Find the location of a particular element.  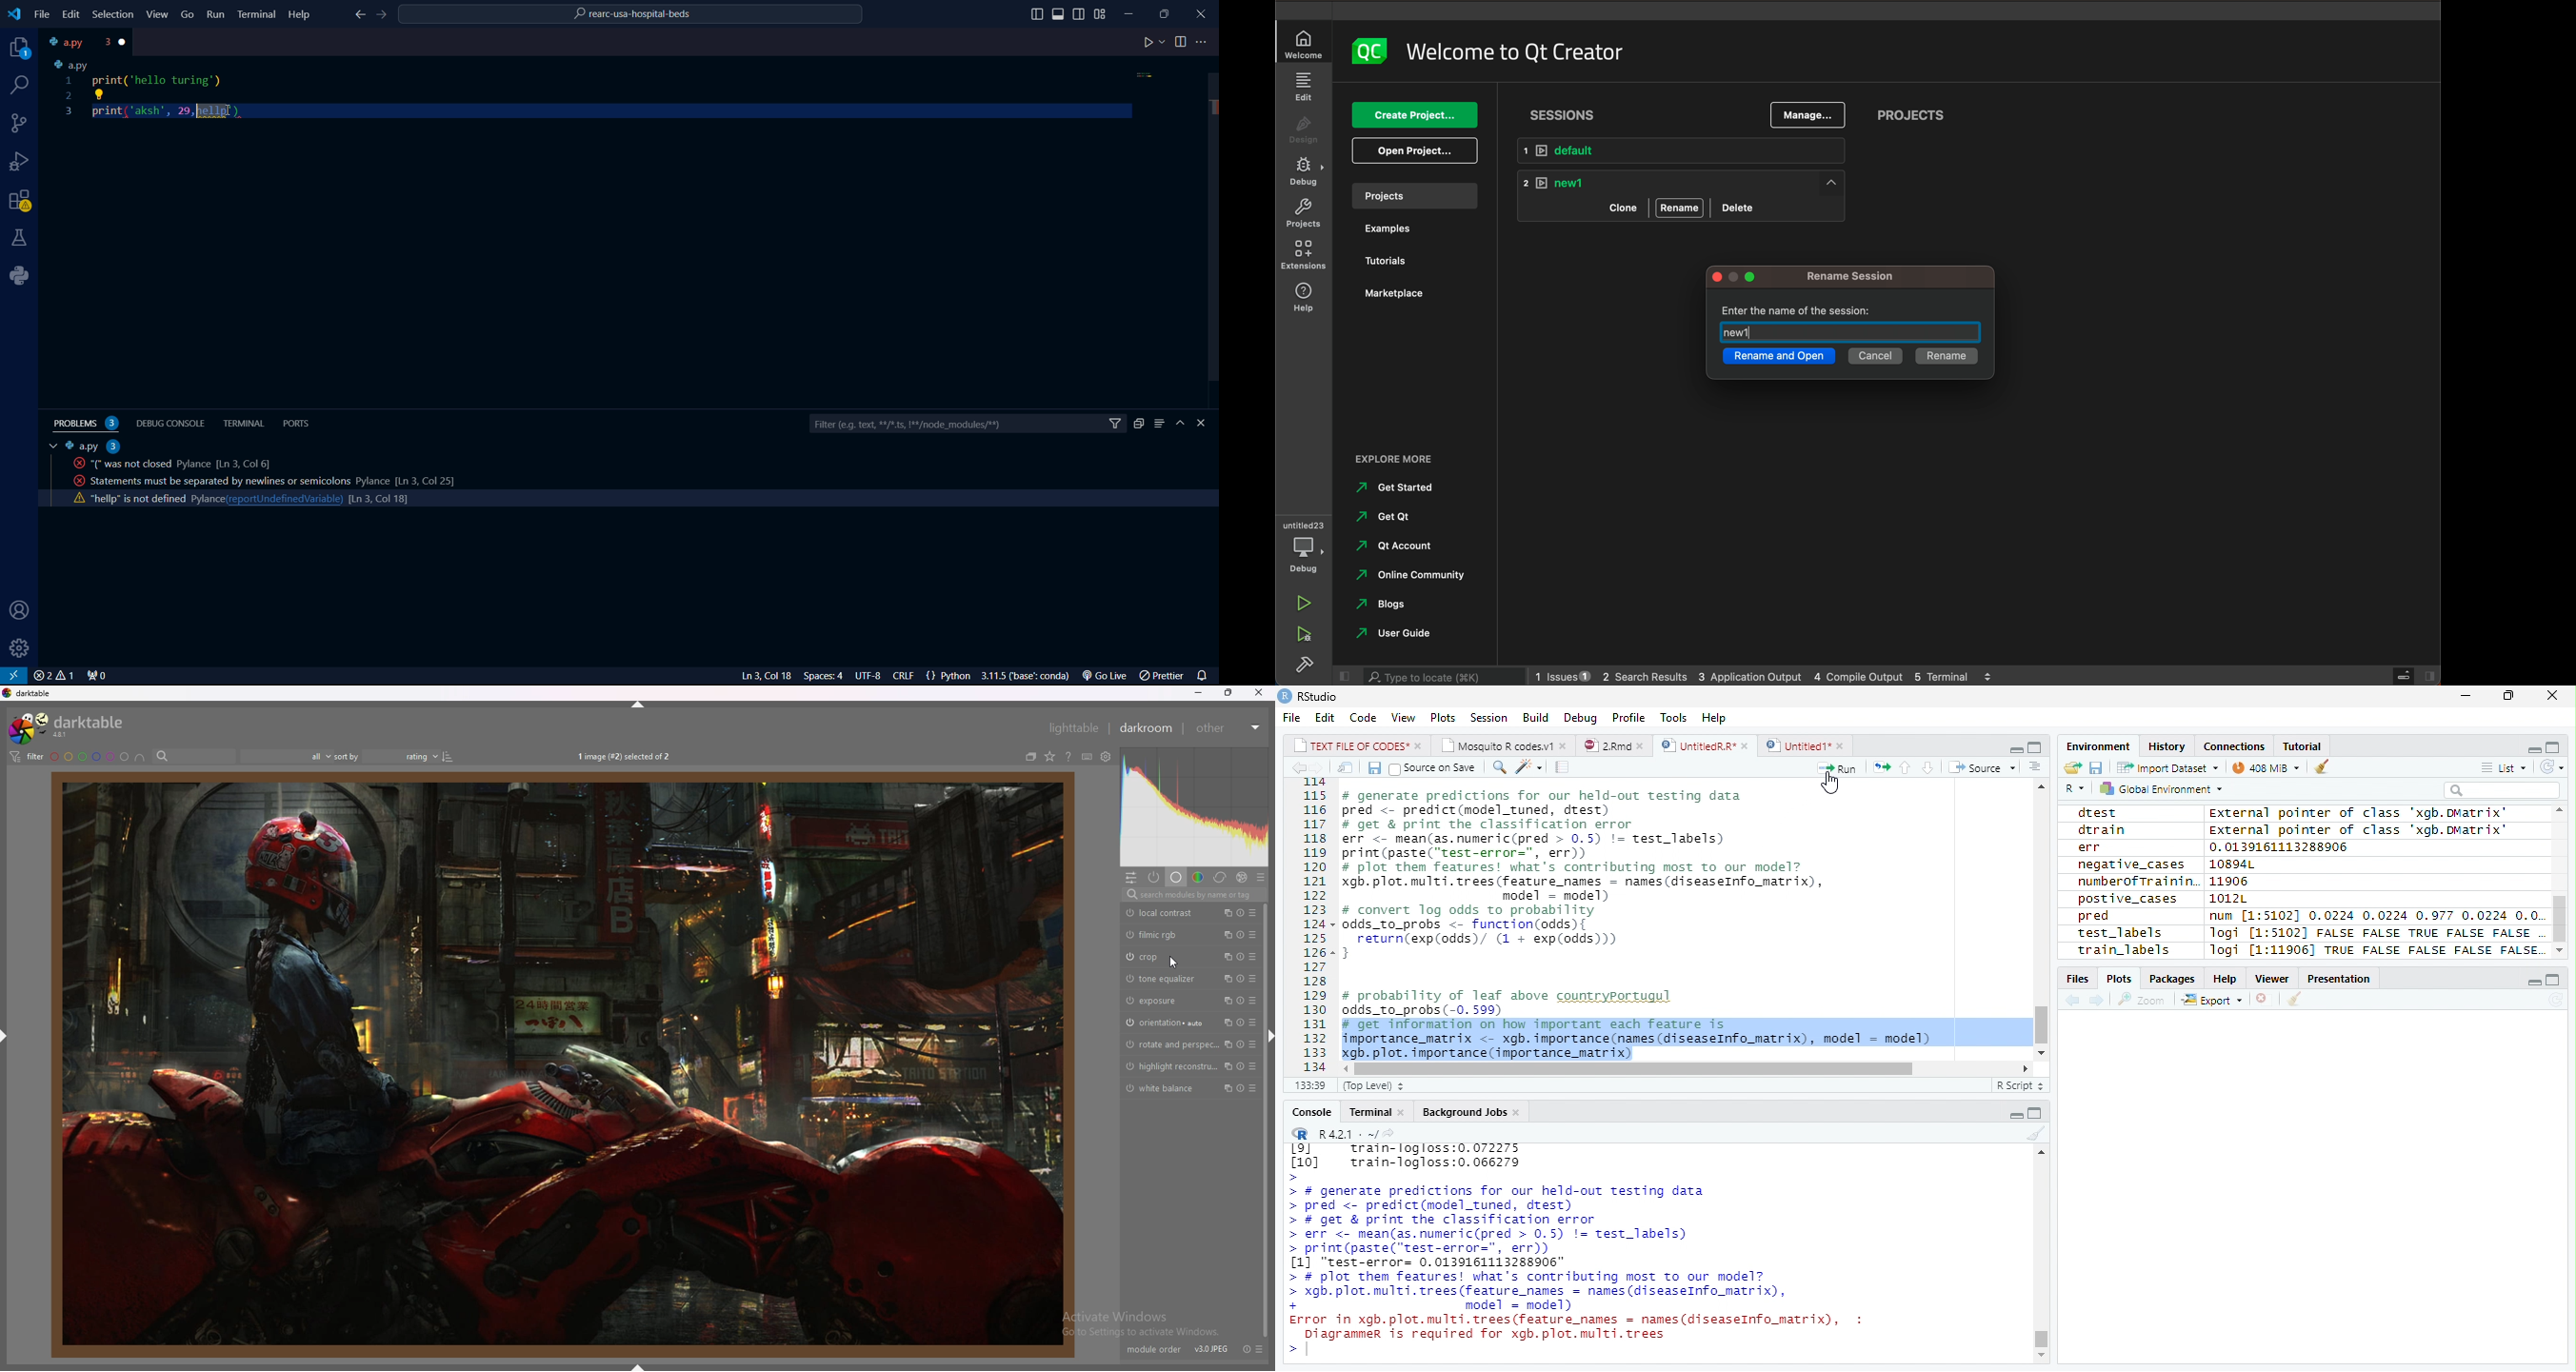

dtest is located at coordinates (2096, 812).